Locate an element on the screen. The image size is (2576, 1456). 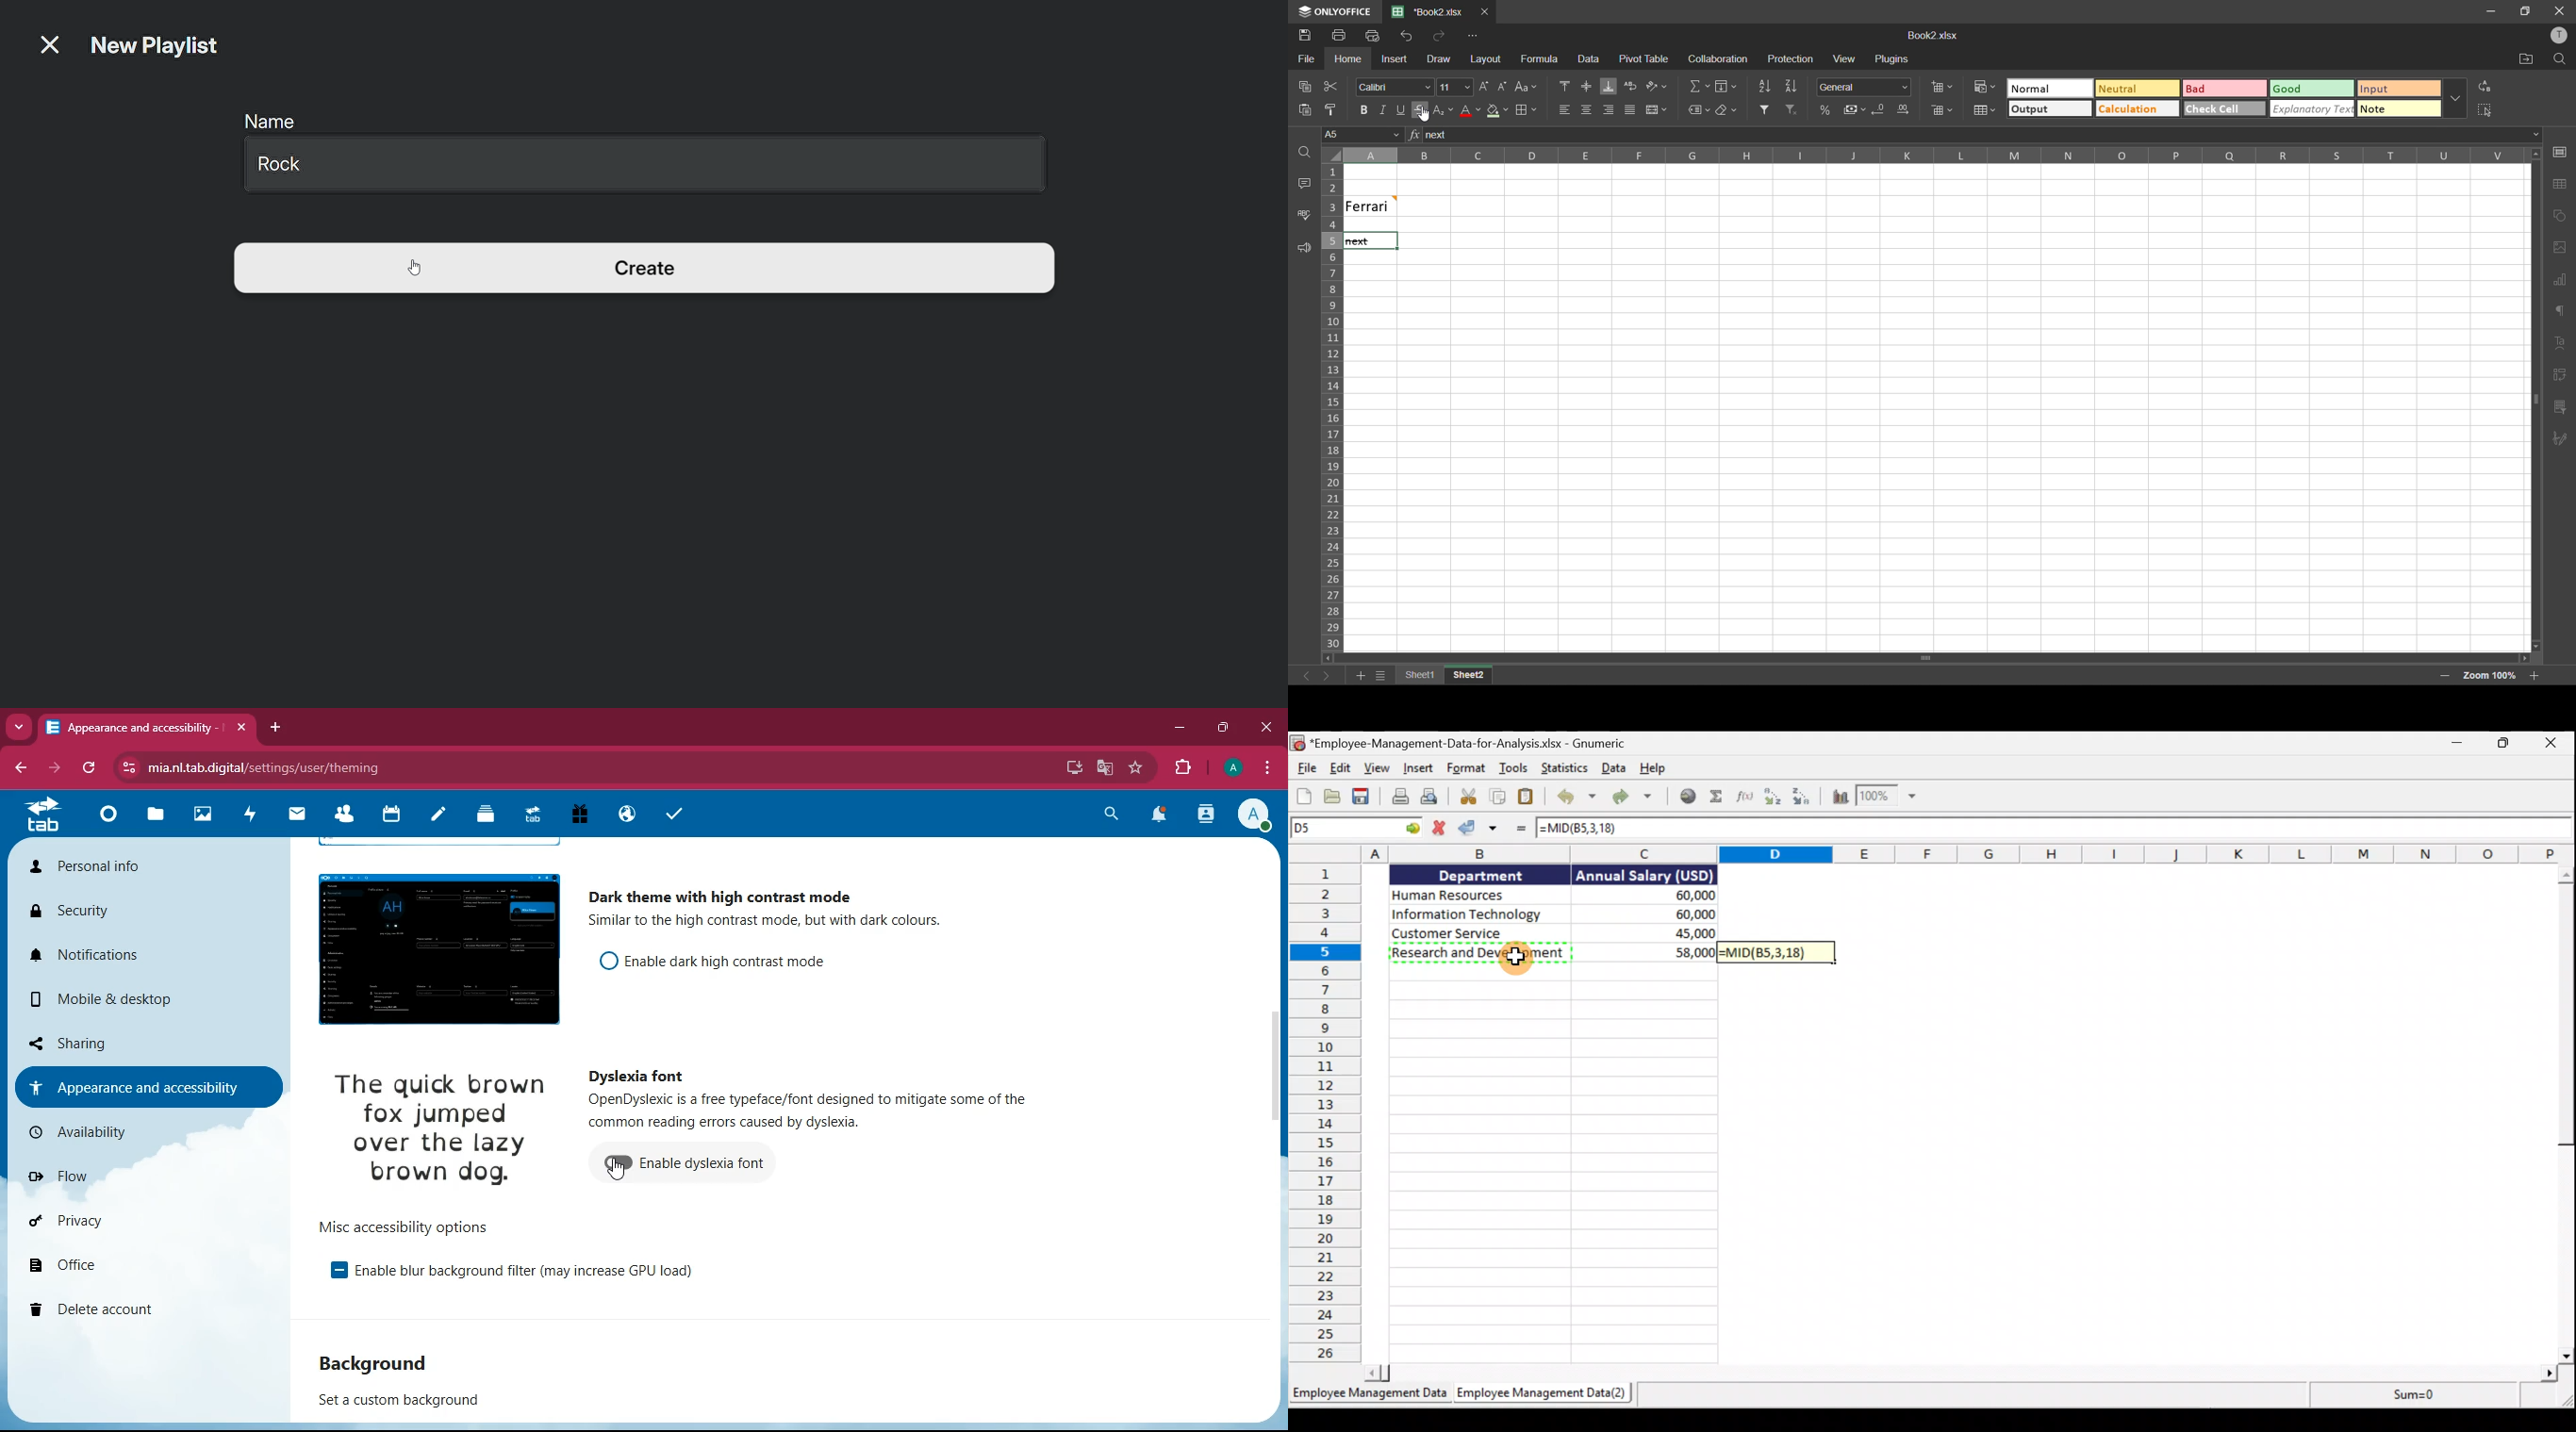
Statistics is located at coordinates (1566, 768).